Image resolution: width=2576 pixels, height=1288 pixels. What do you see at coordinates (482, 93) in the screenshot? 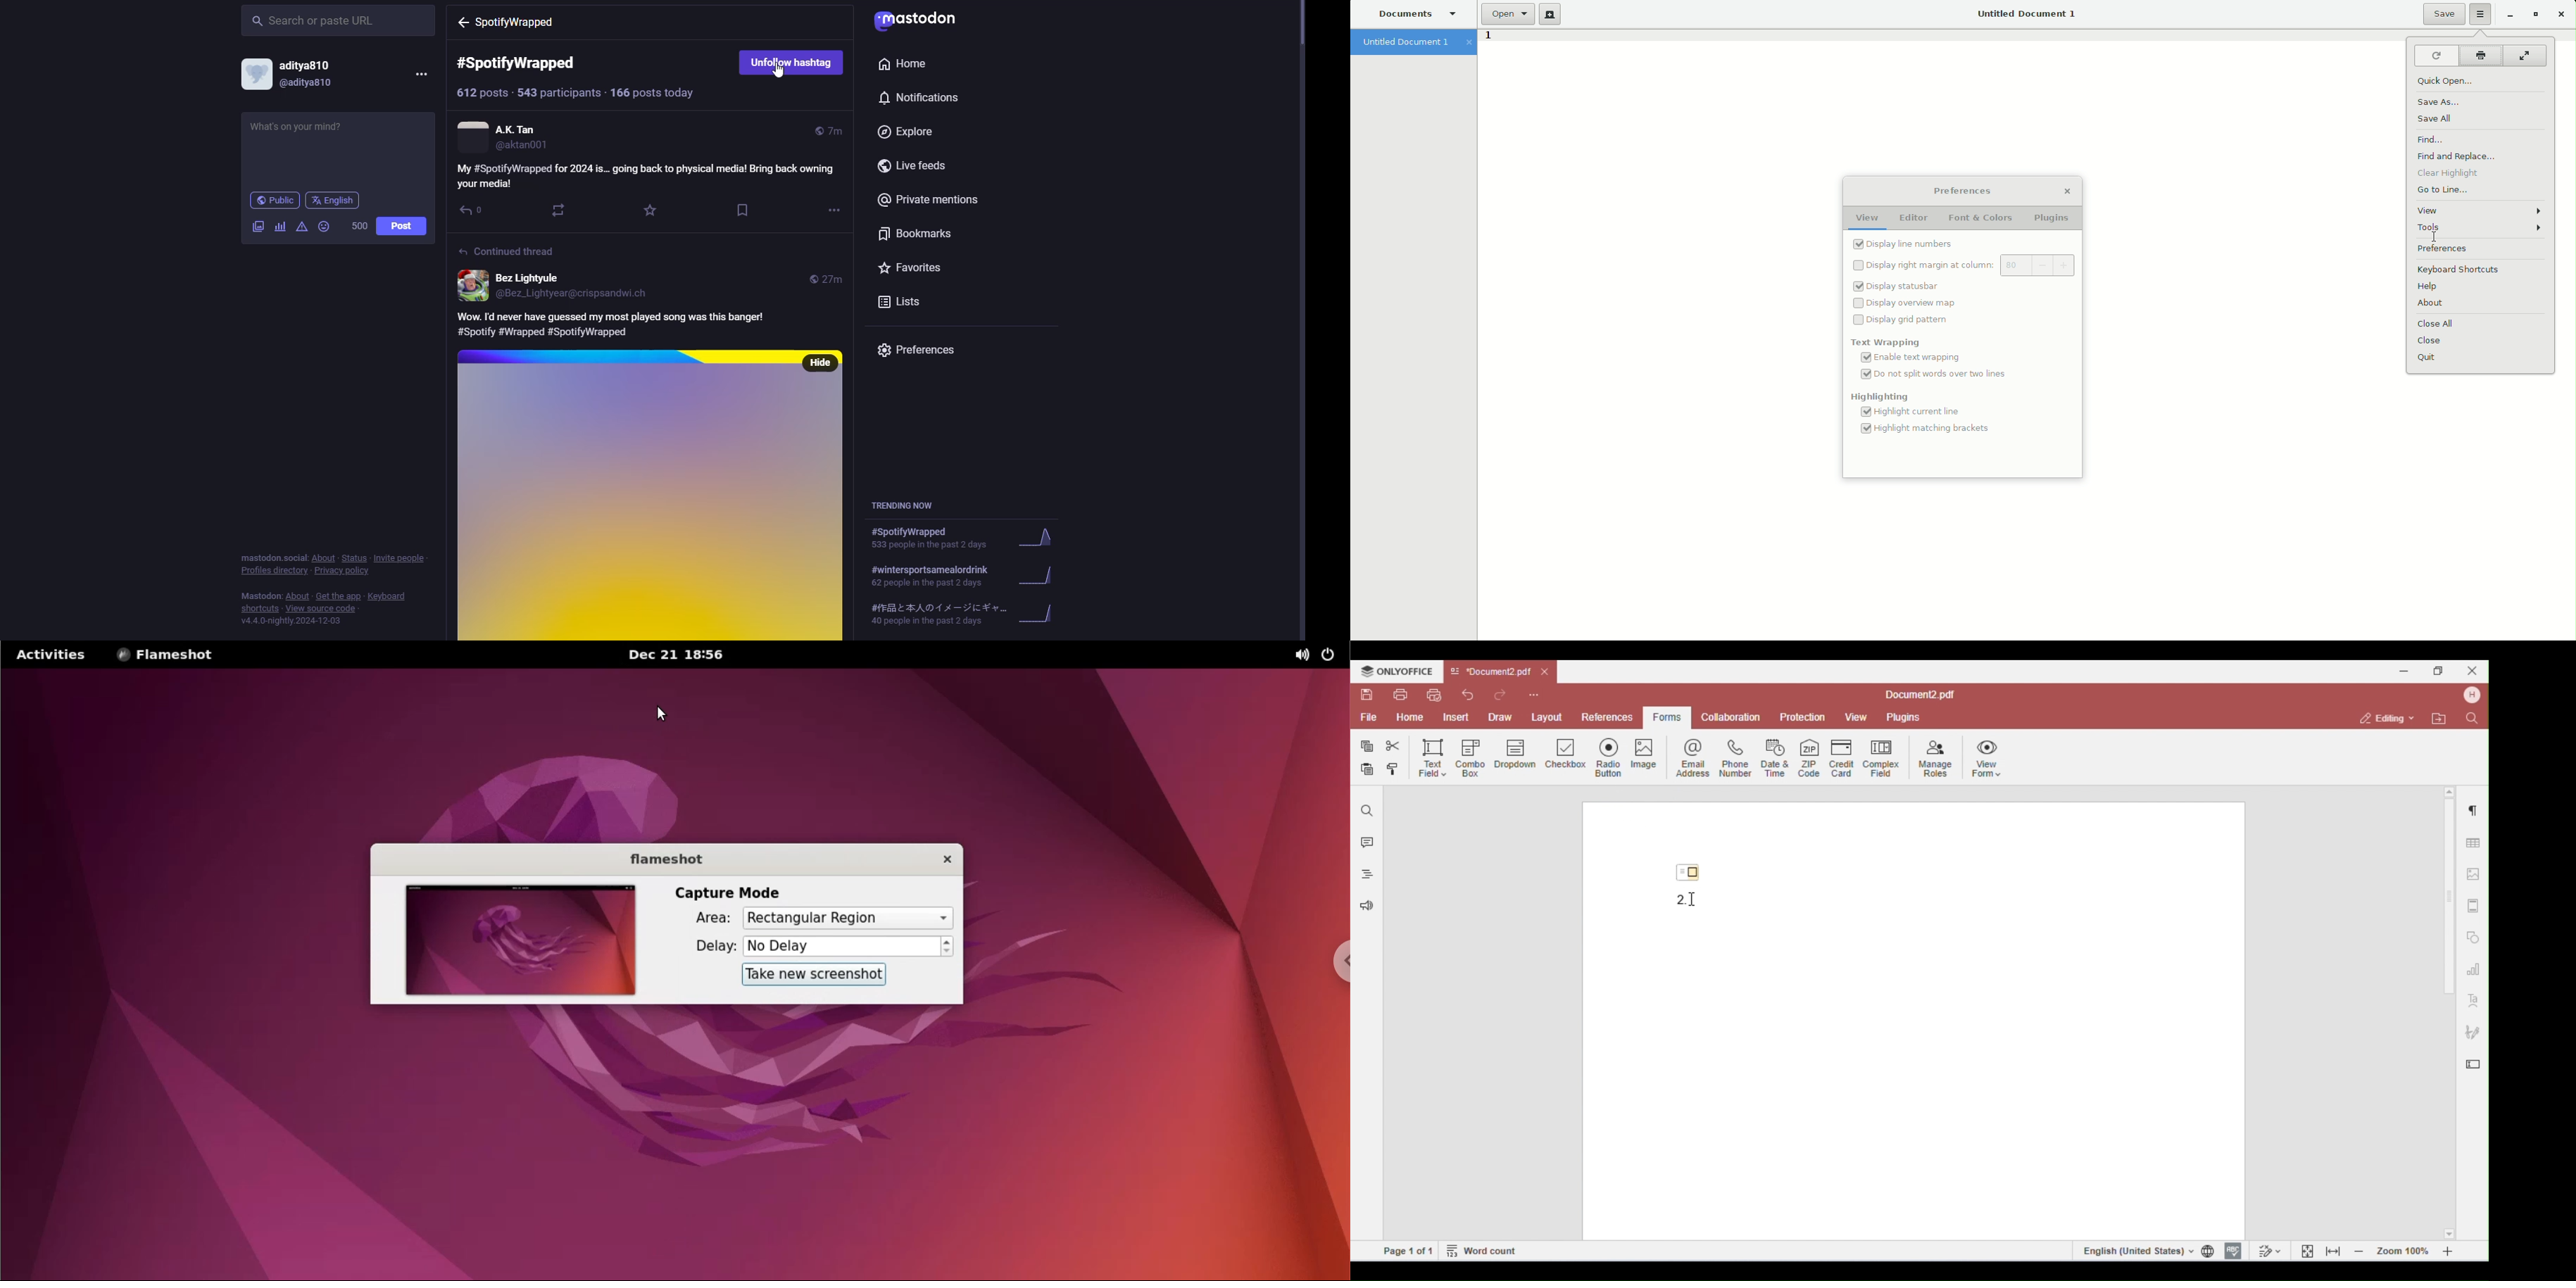
I see `posts` at bounding box center [482, 93].